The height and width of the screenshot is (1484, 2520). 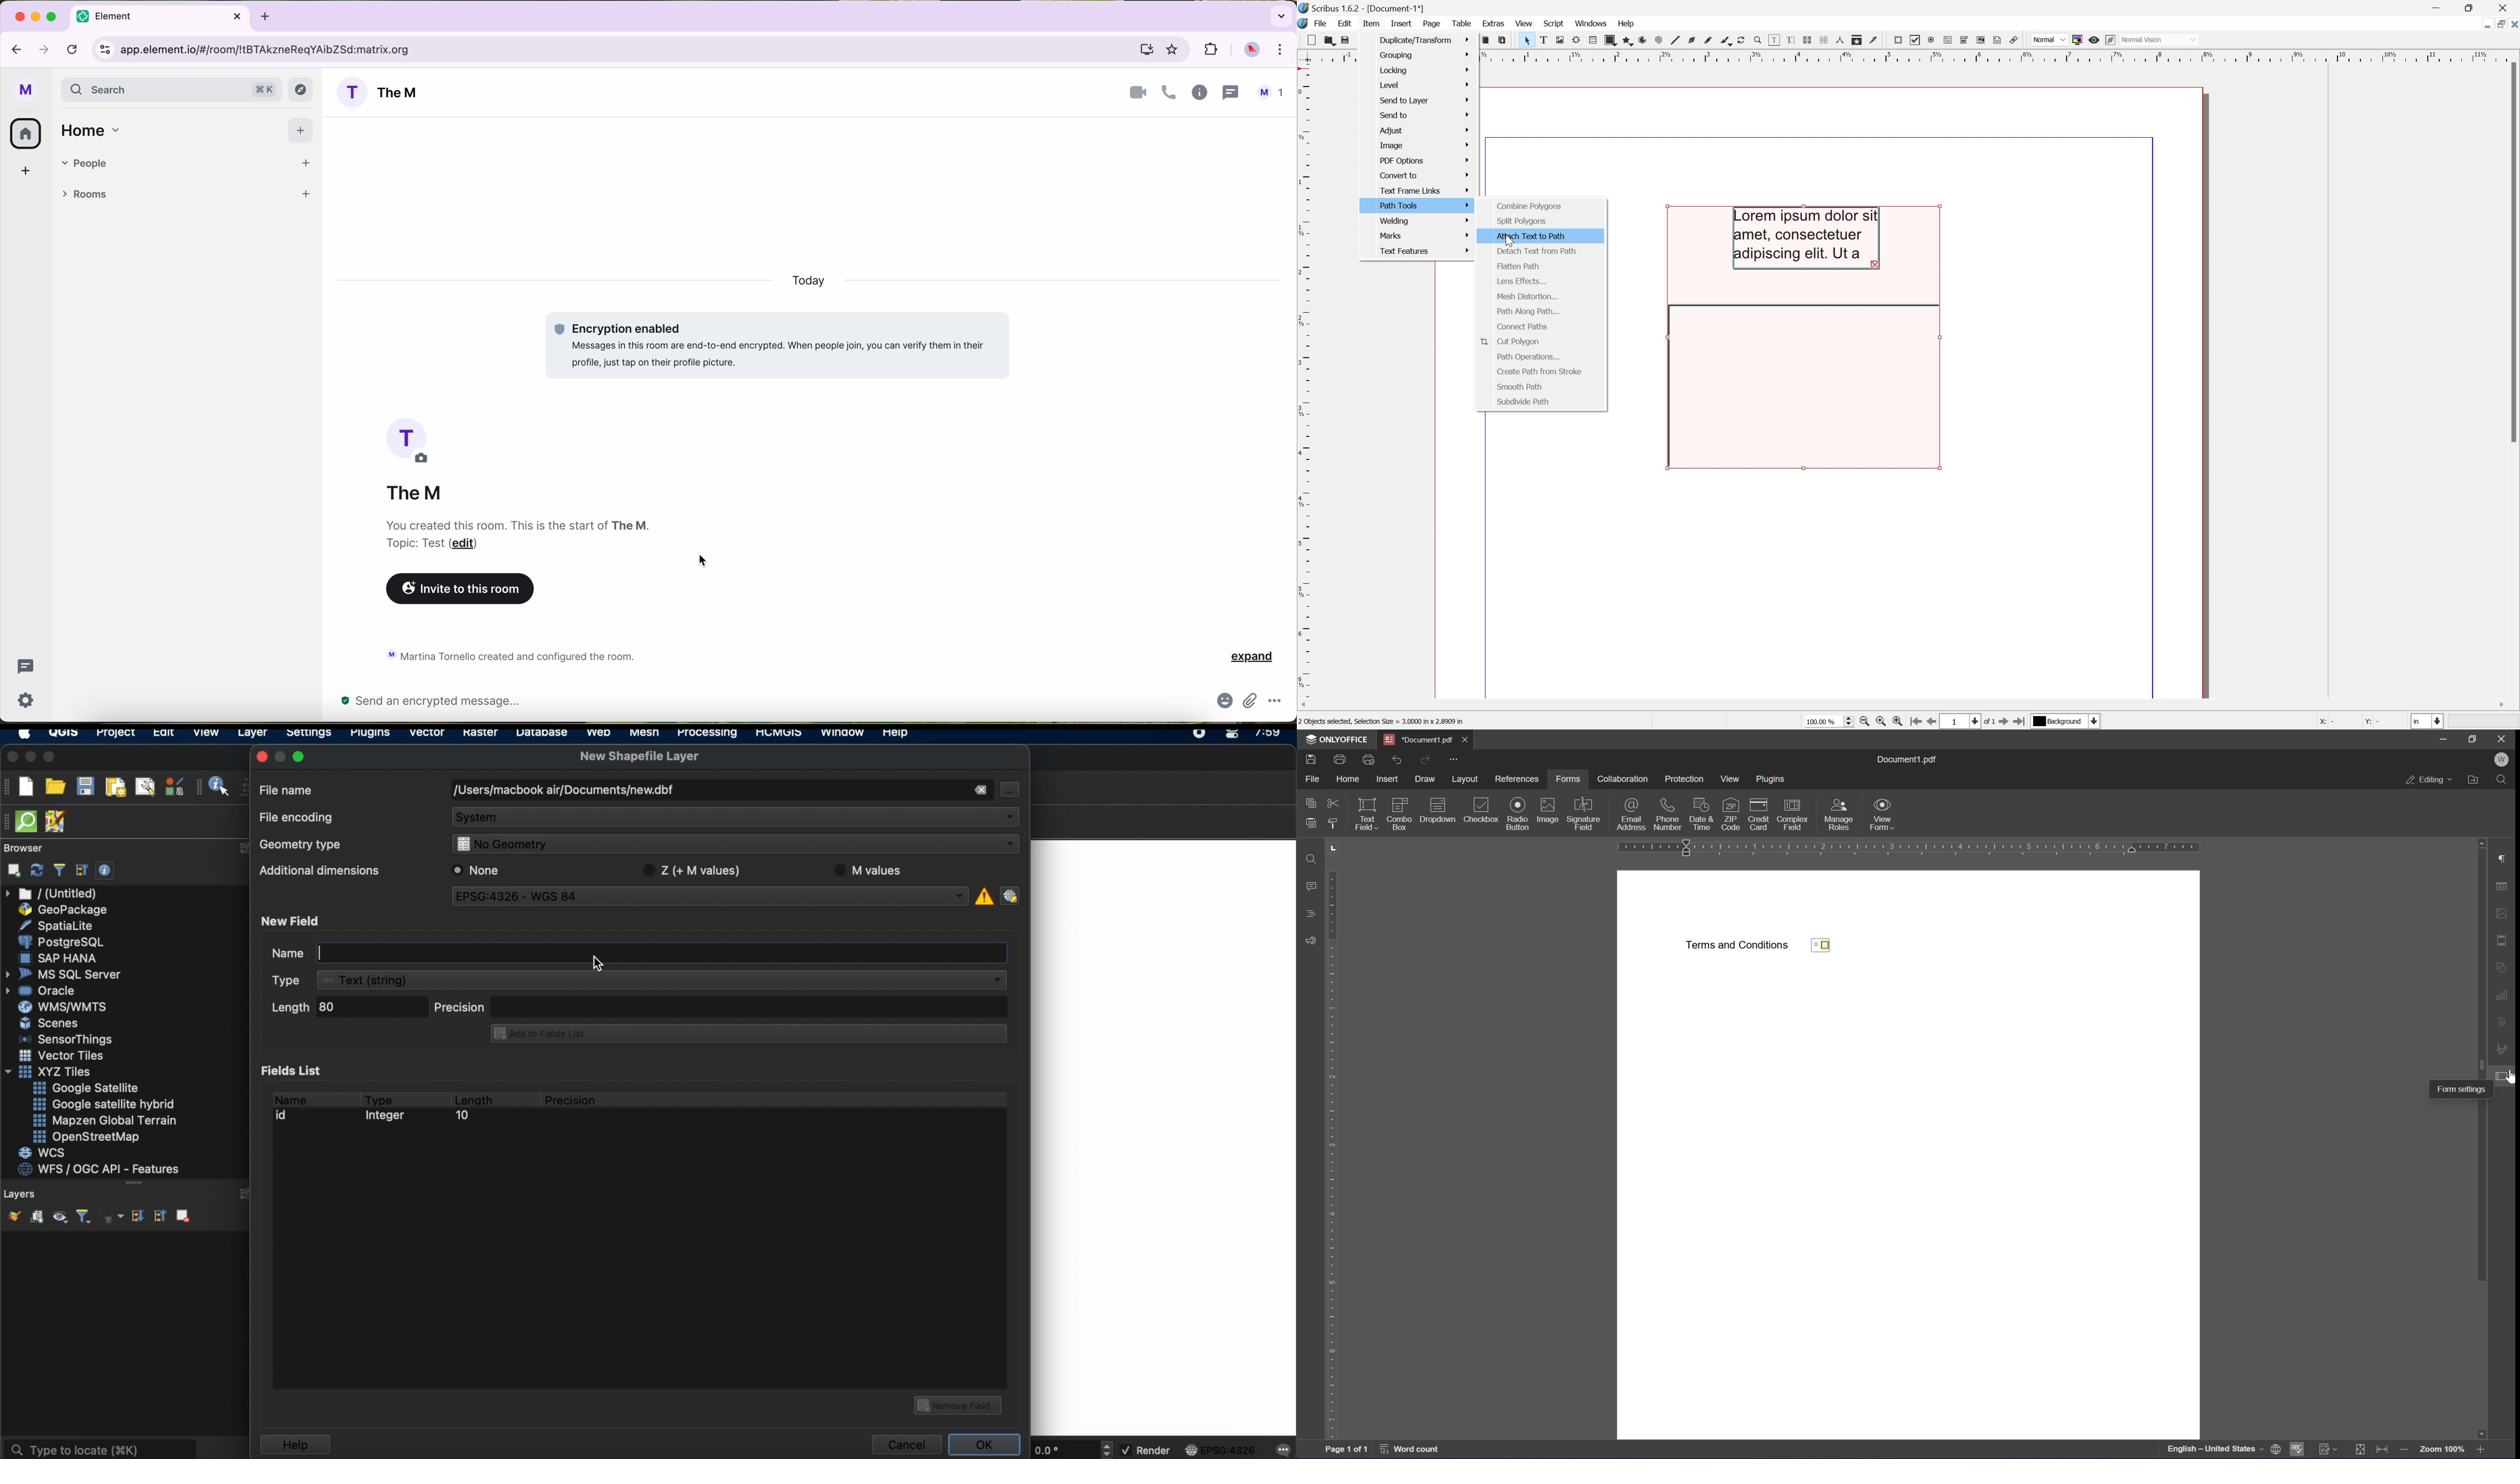 I want to click on extensions, so click(x=1209, y=48).